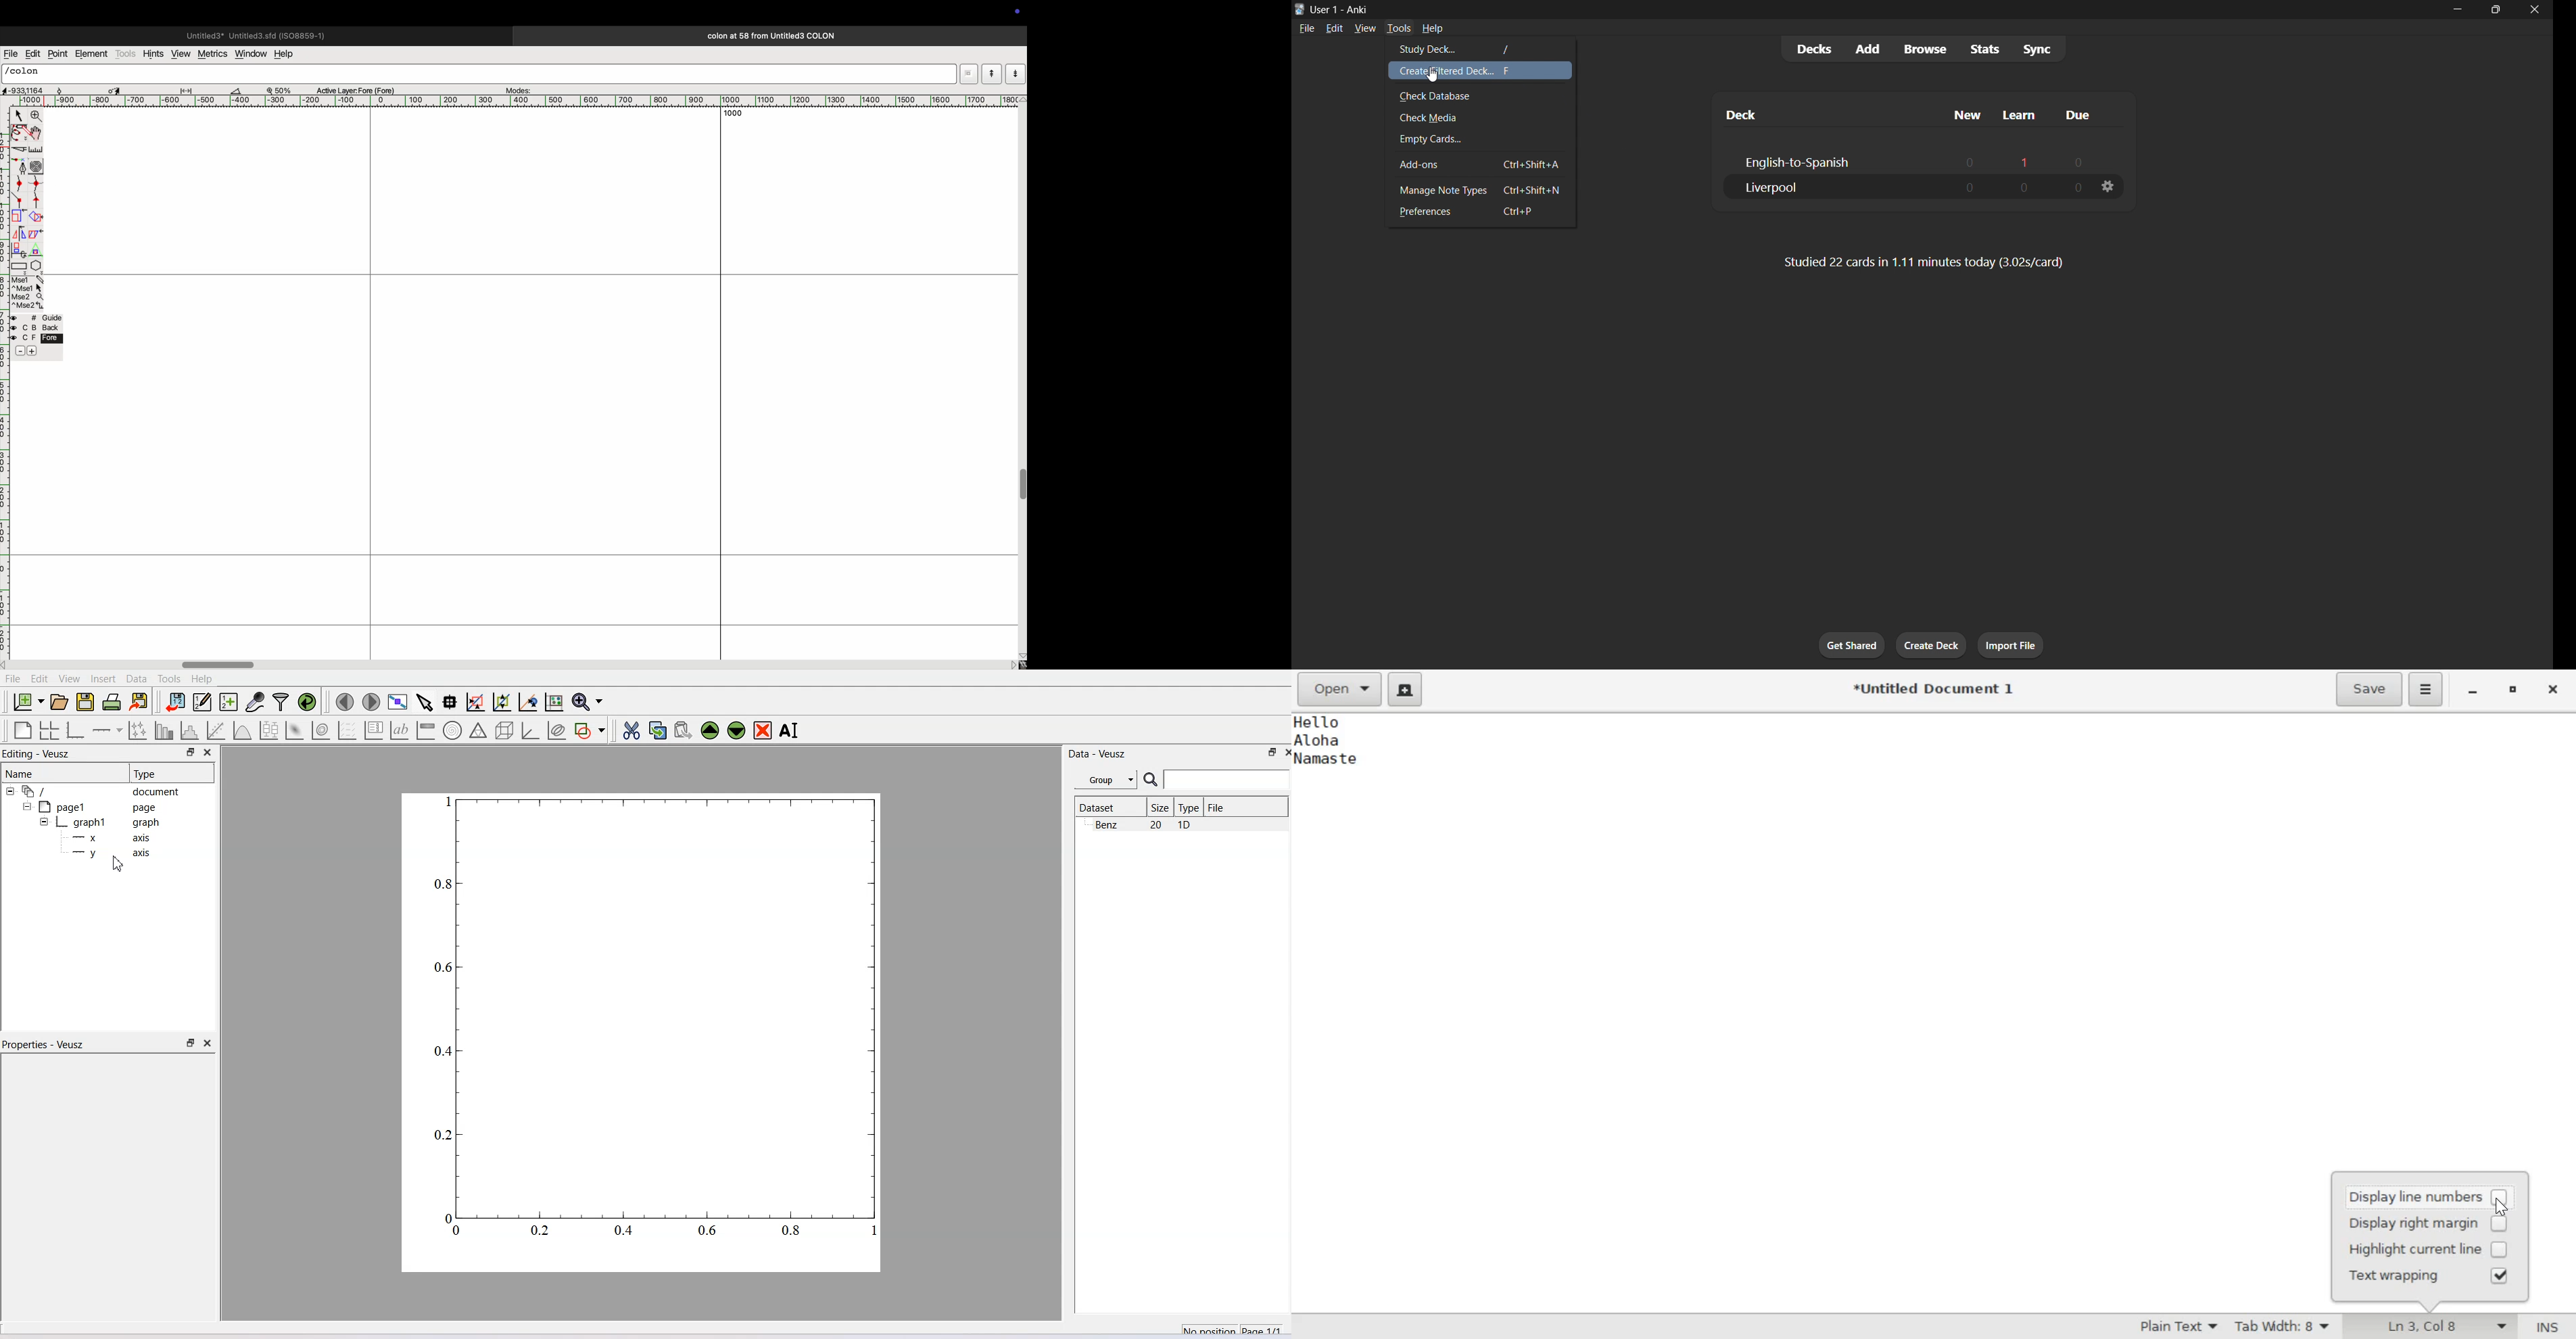 Image resolution: width=2576 pixels, height=1344 pixels. I want to click on Move the selected widget up, so click(710, 731).